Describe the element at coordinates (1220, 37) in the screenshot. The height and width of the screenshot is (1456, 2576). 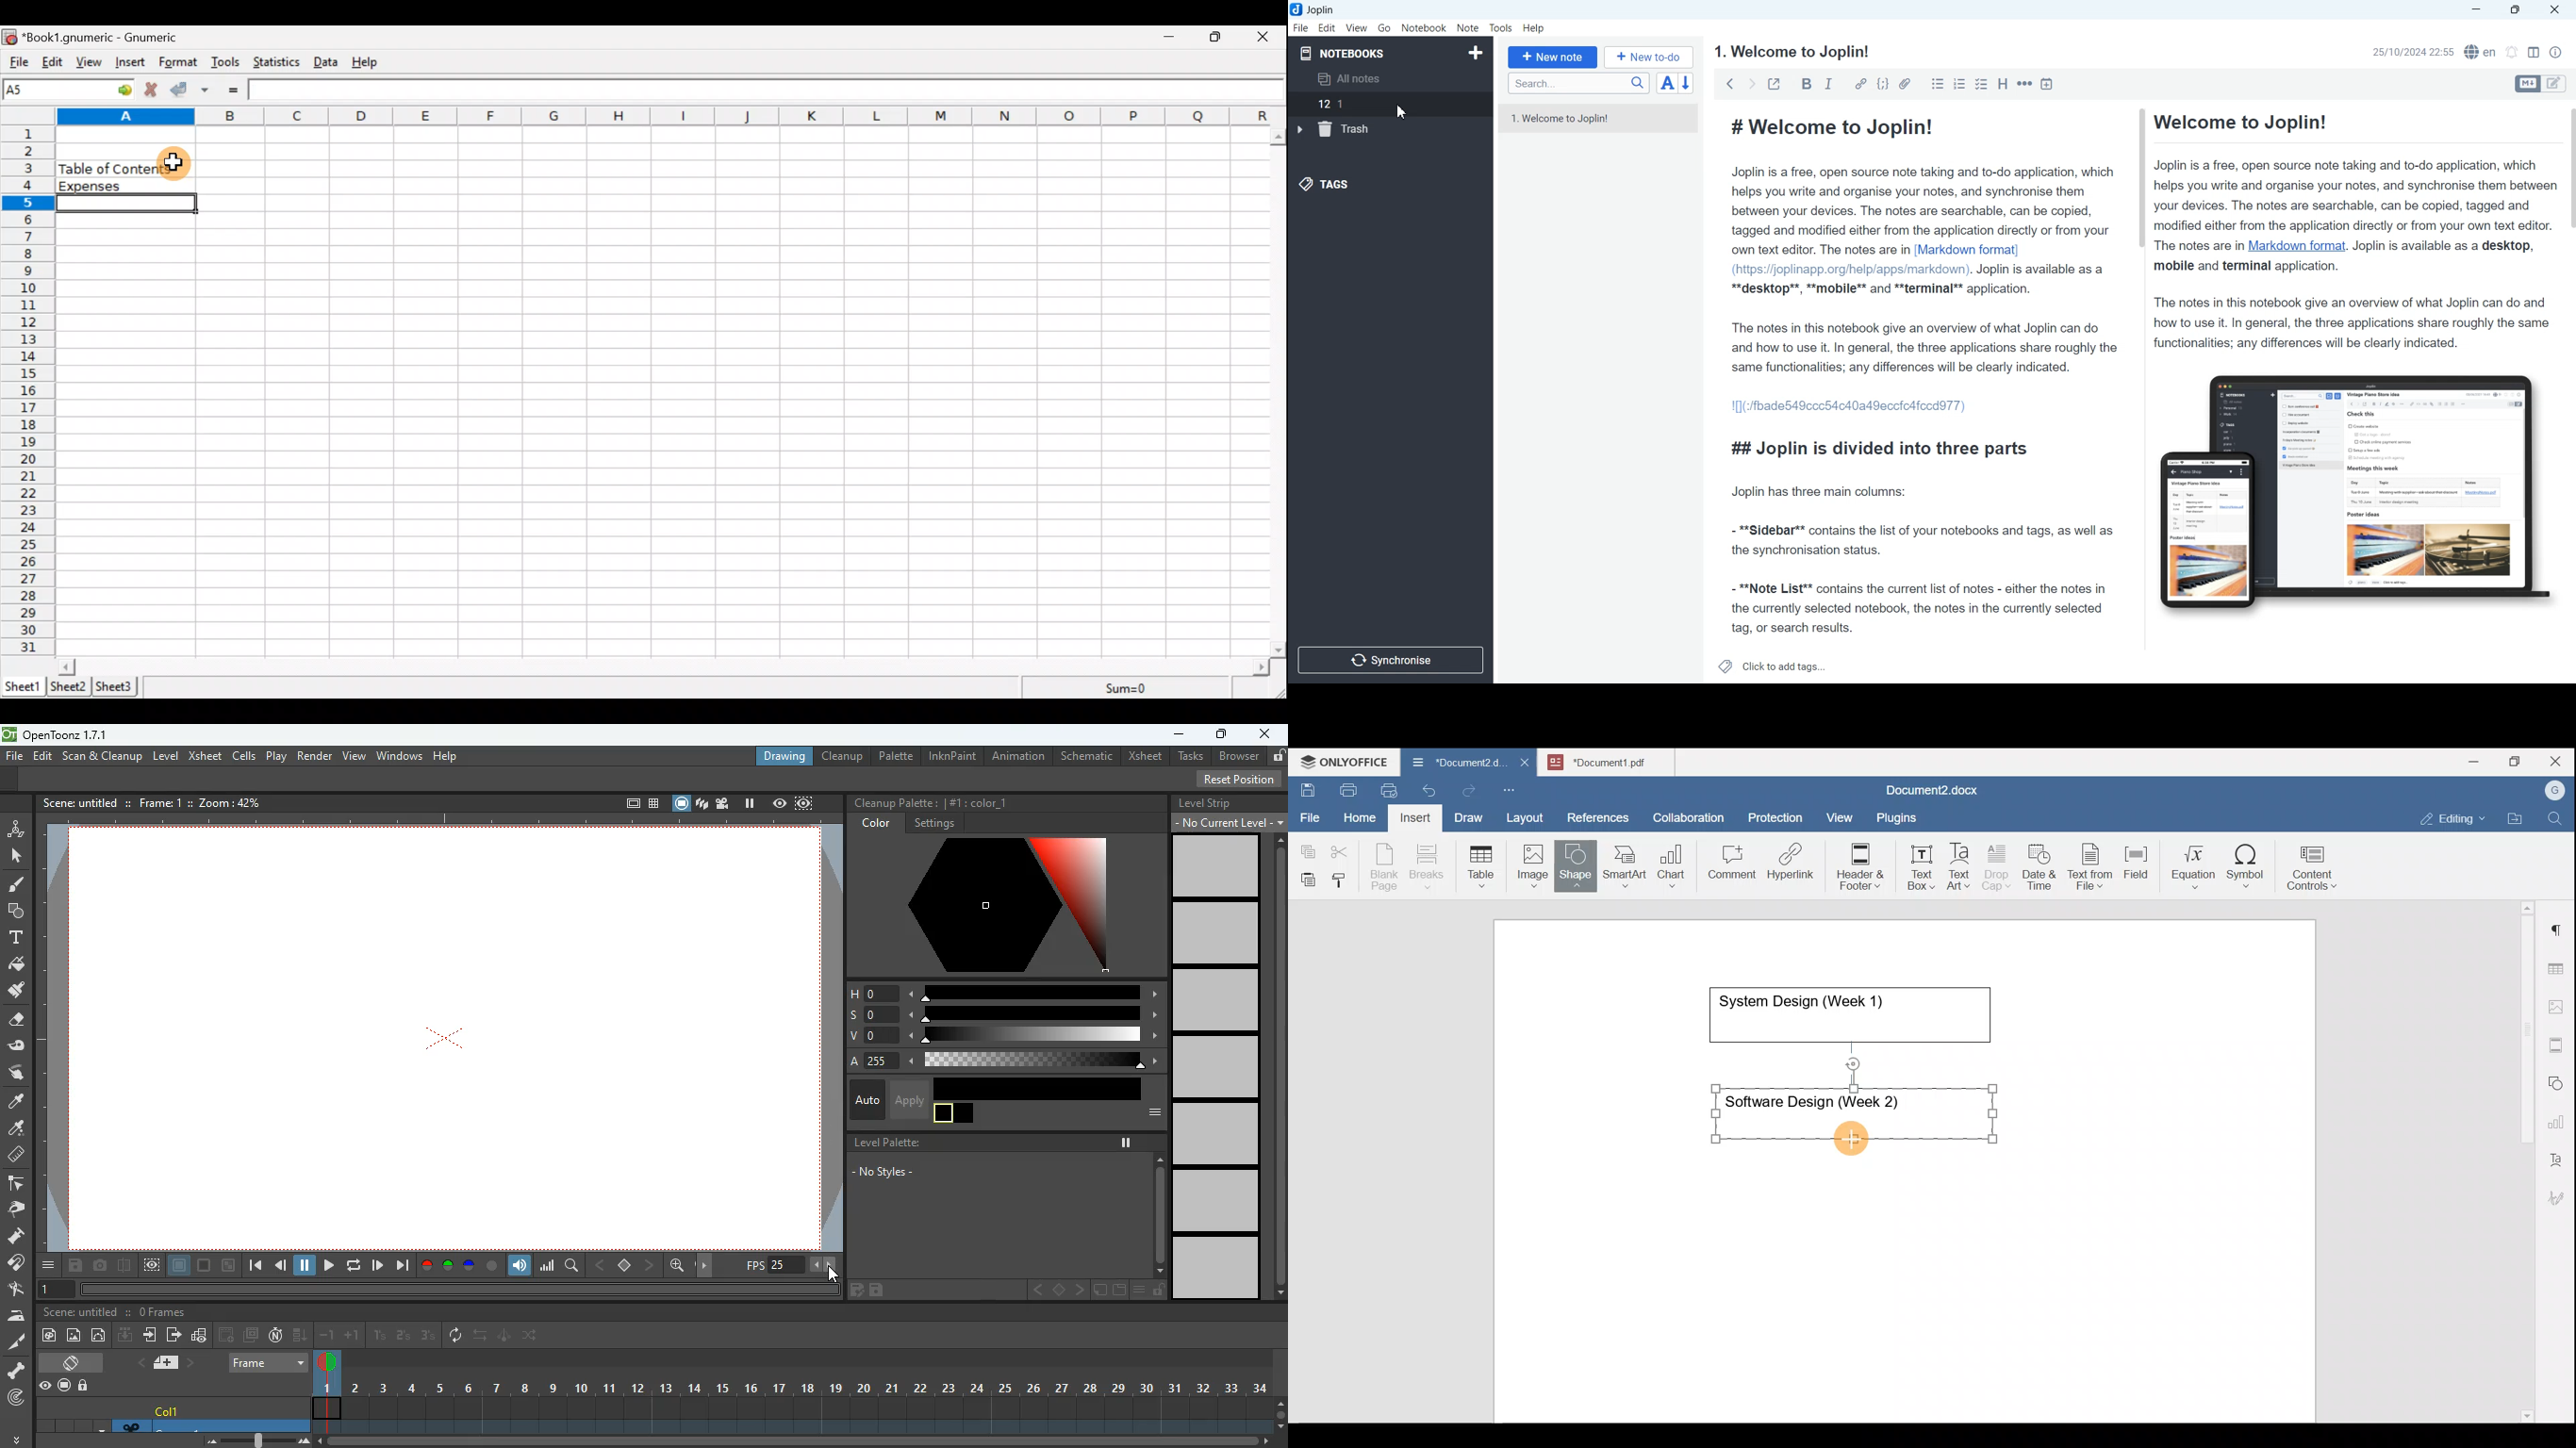
I see `Maximize/Minimize` at that location.